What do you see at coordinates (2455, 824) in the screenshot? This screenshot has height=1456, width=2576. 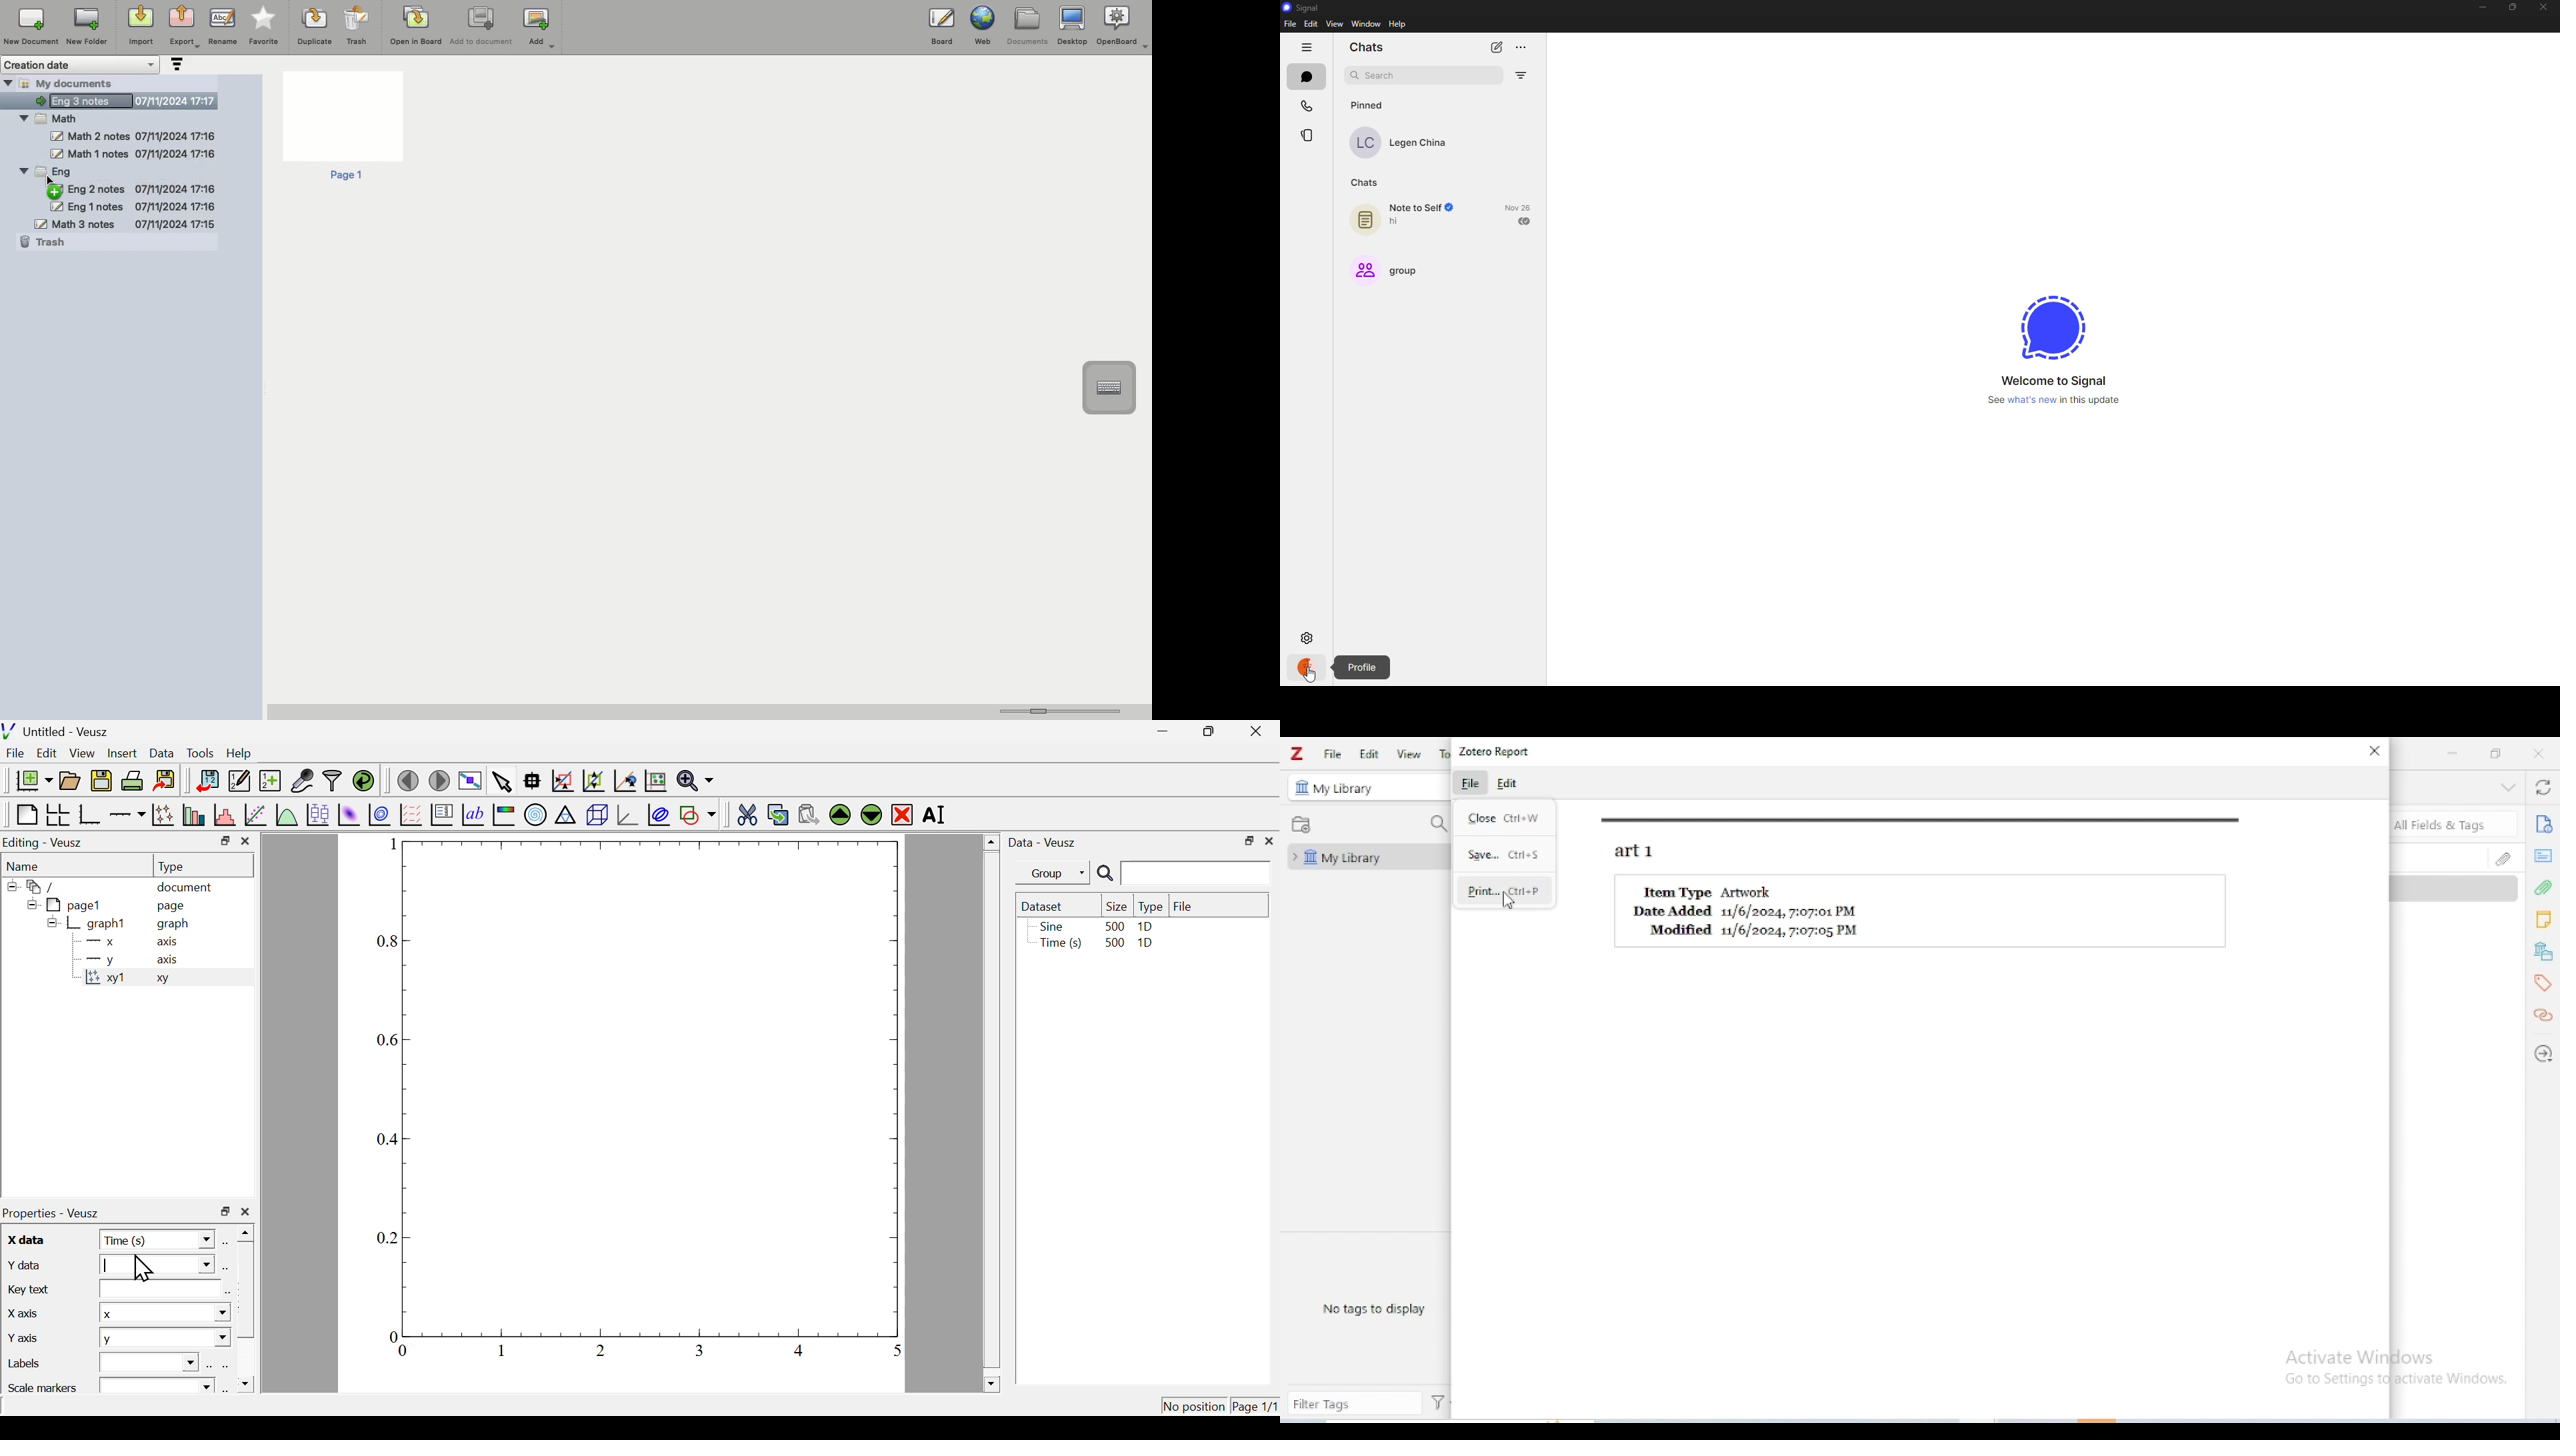 I see `search all fields & tags` at bounding box center [2455, 824].